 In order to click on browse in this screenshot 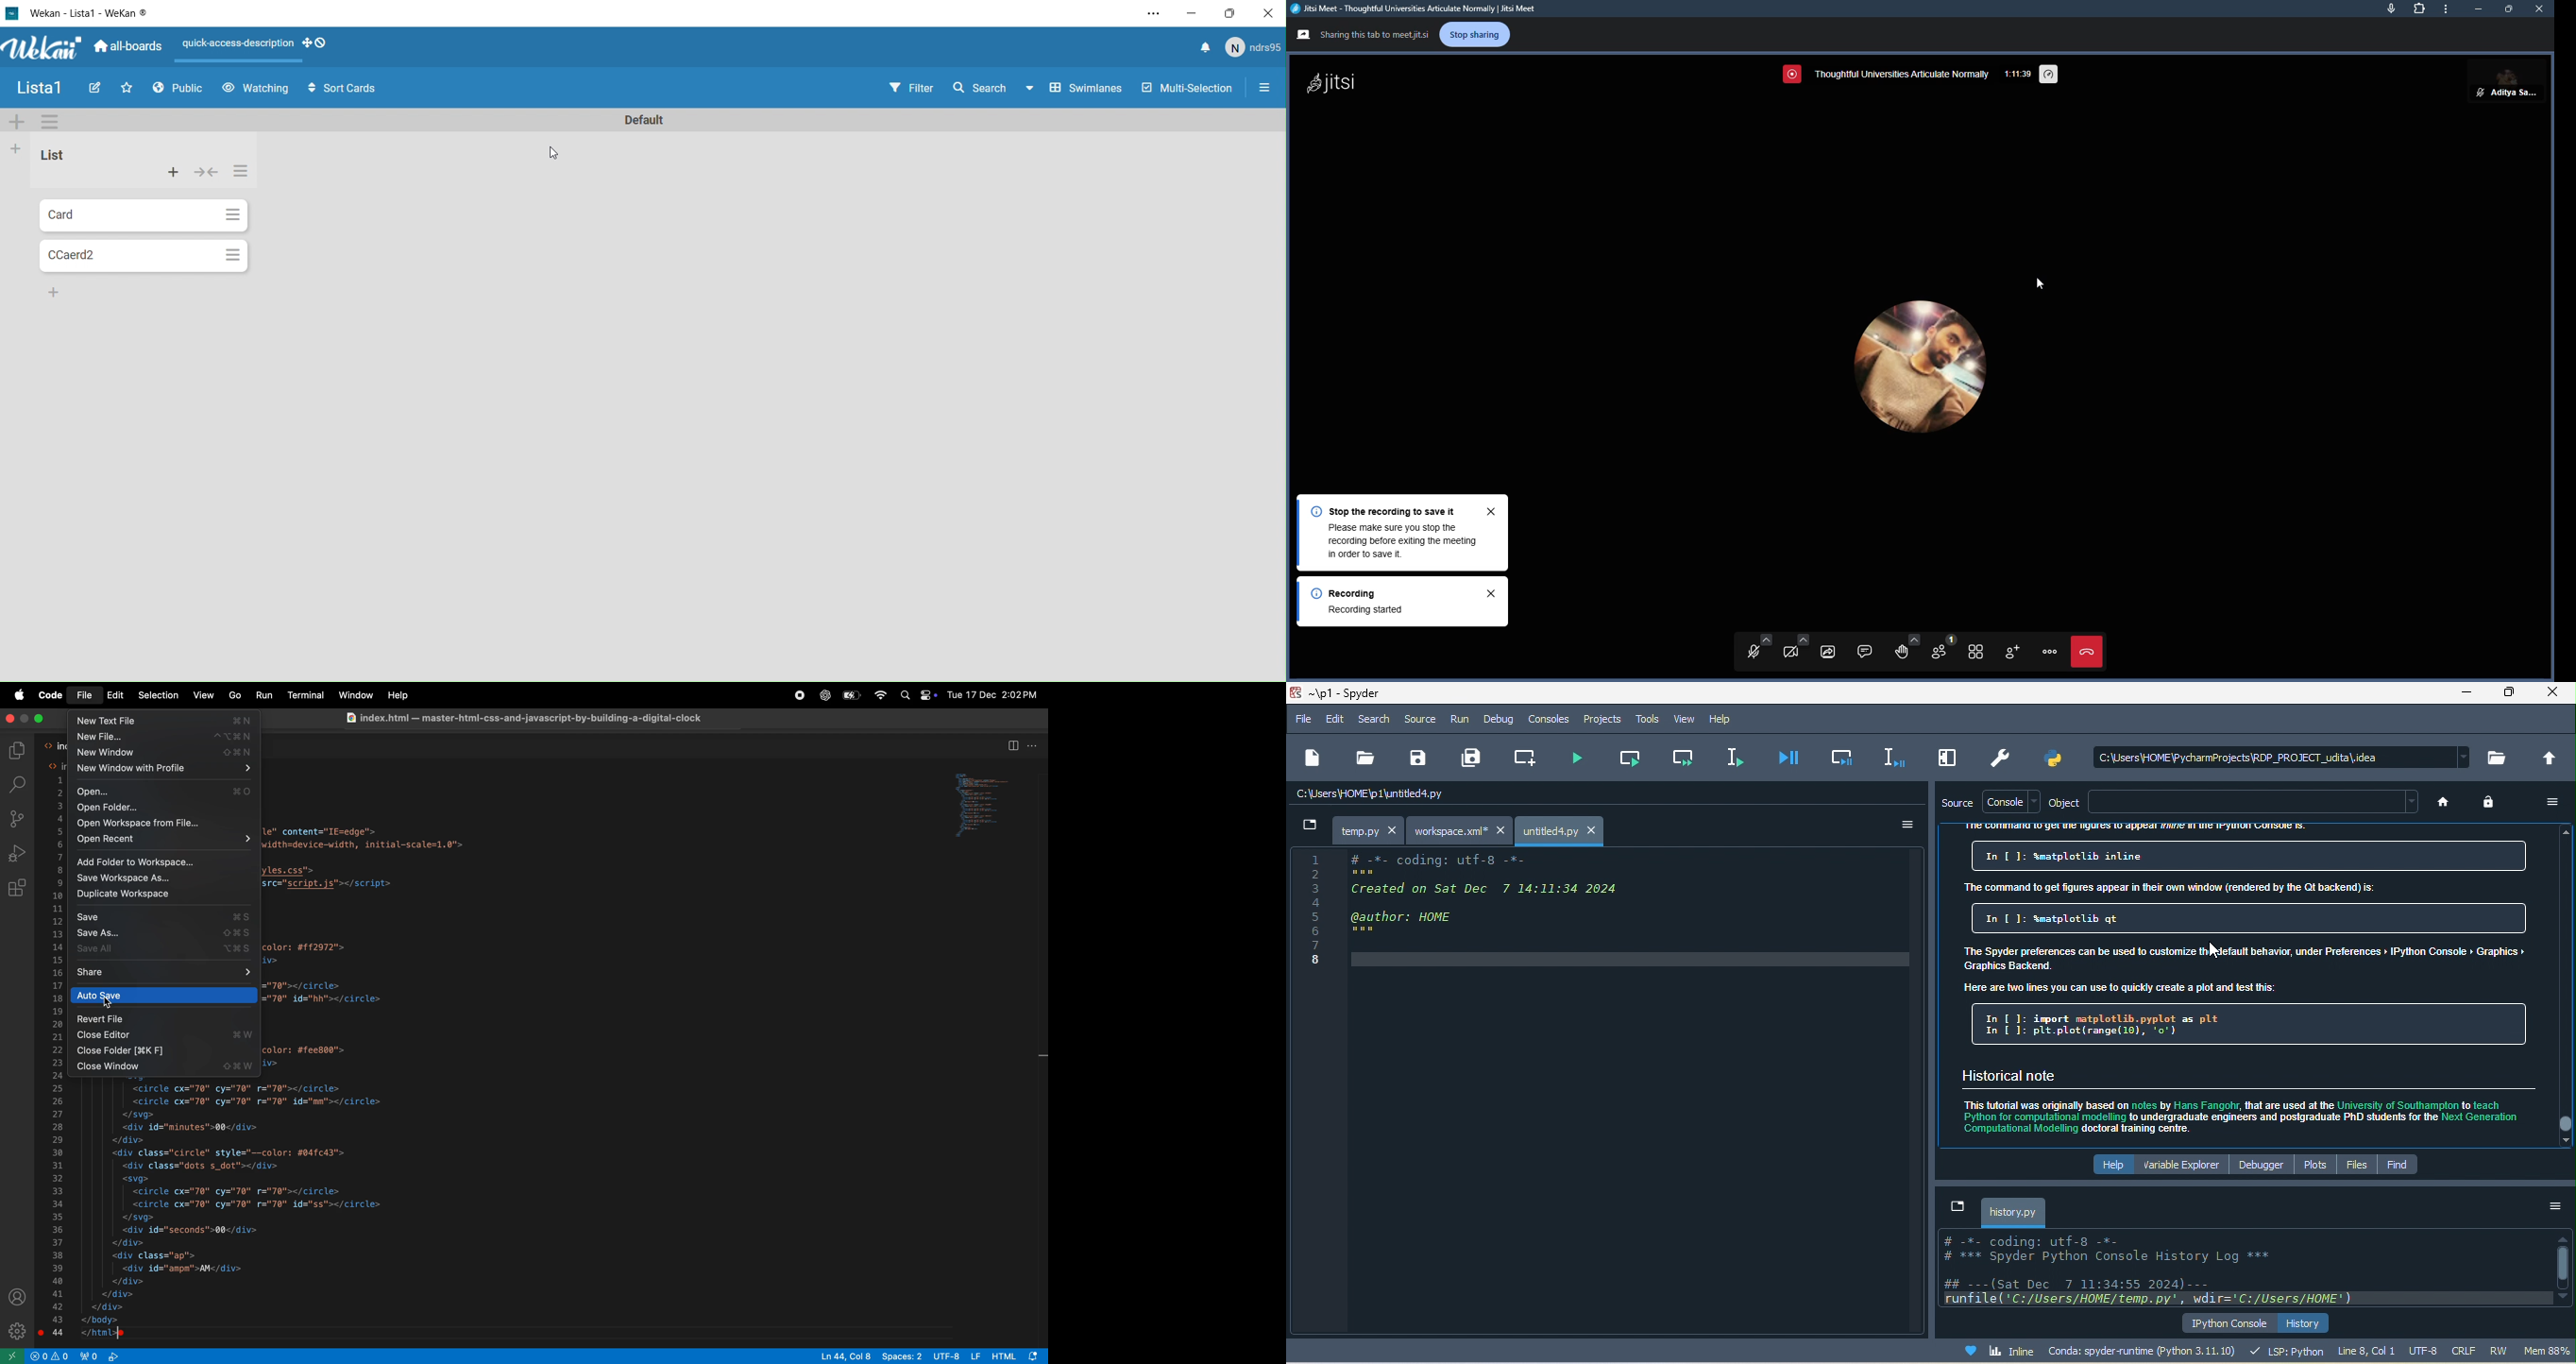, I will do `click(2494, 758)`.